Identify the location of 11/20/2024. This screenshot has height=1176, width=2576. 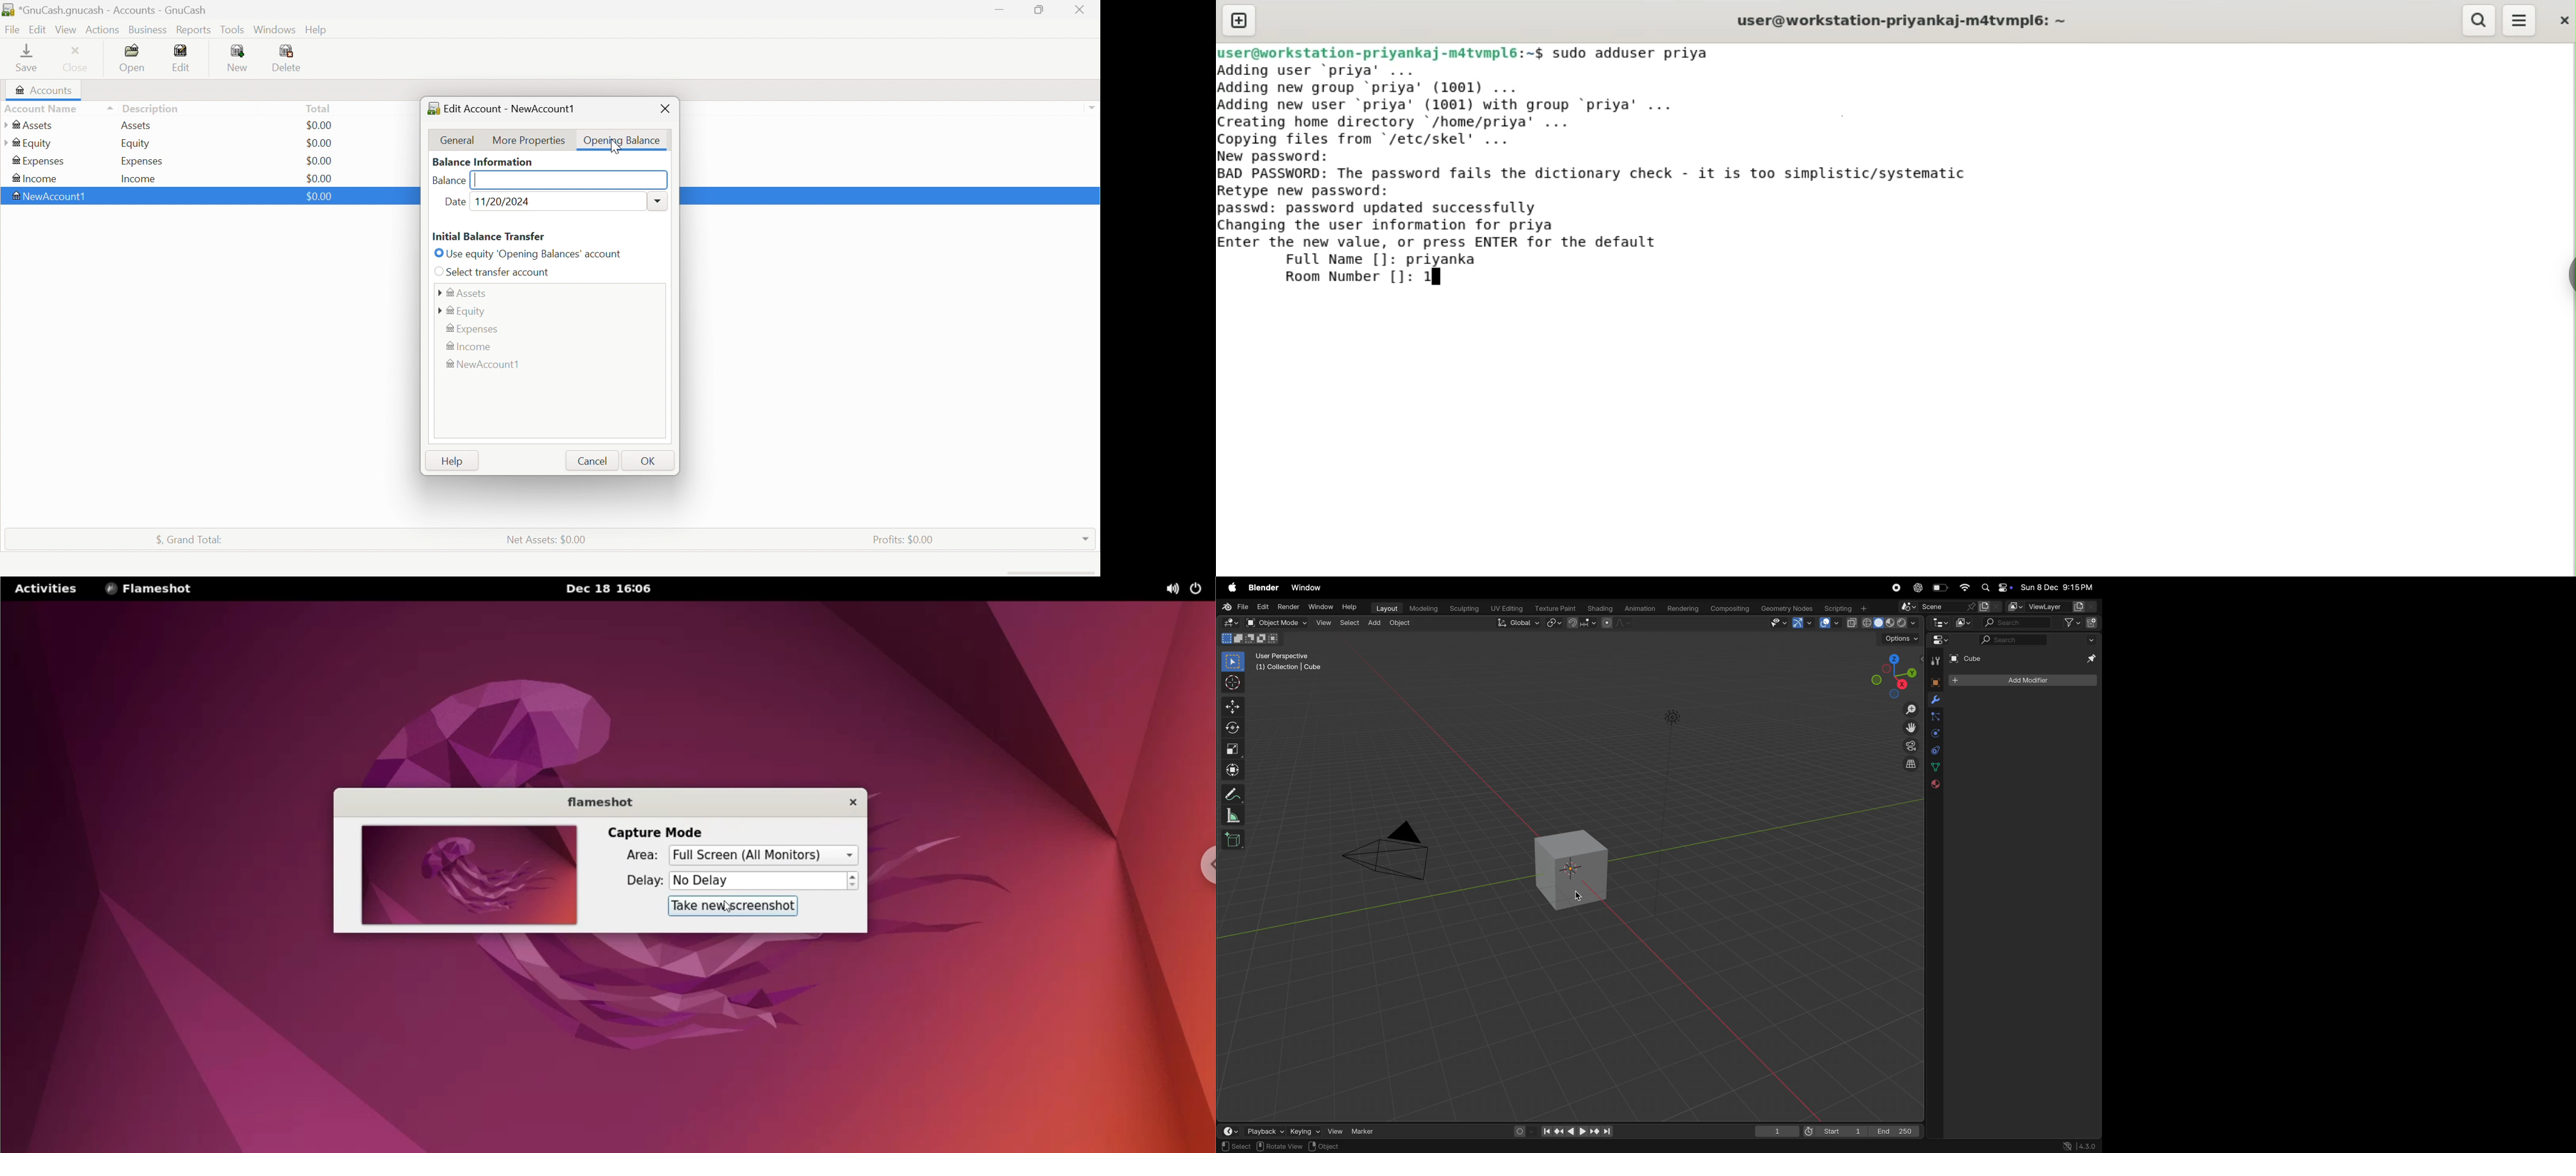
(506, 201).